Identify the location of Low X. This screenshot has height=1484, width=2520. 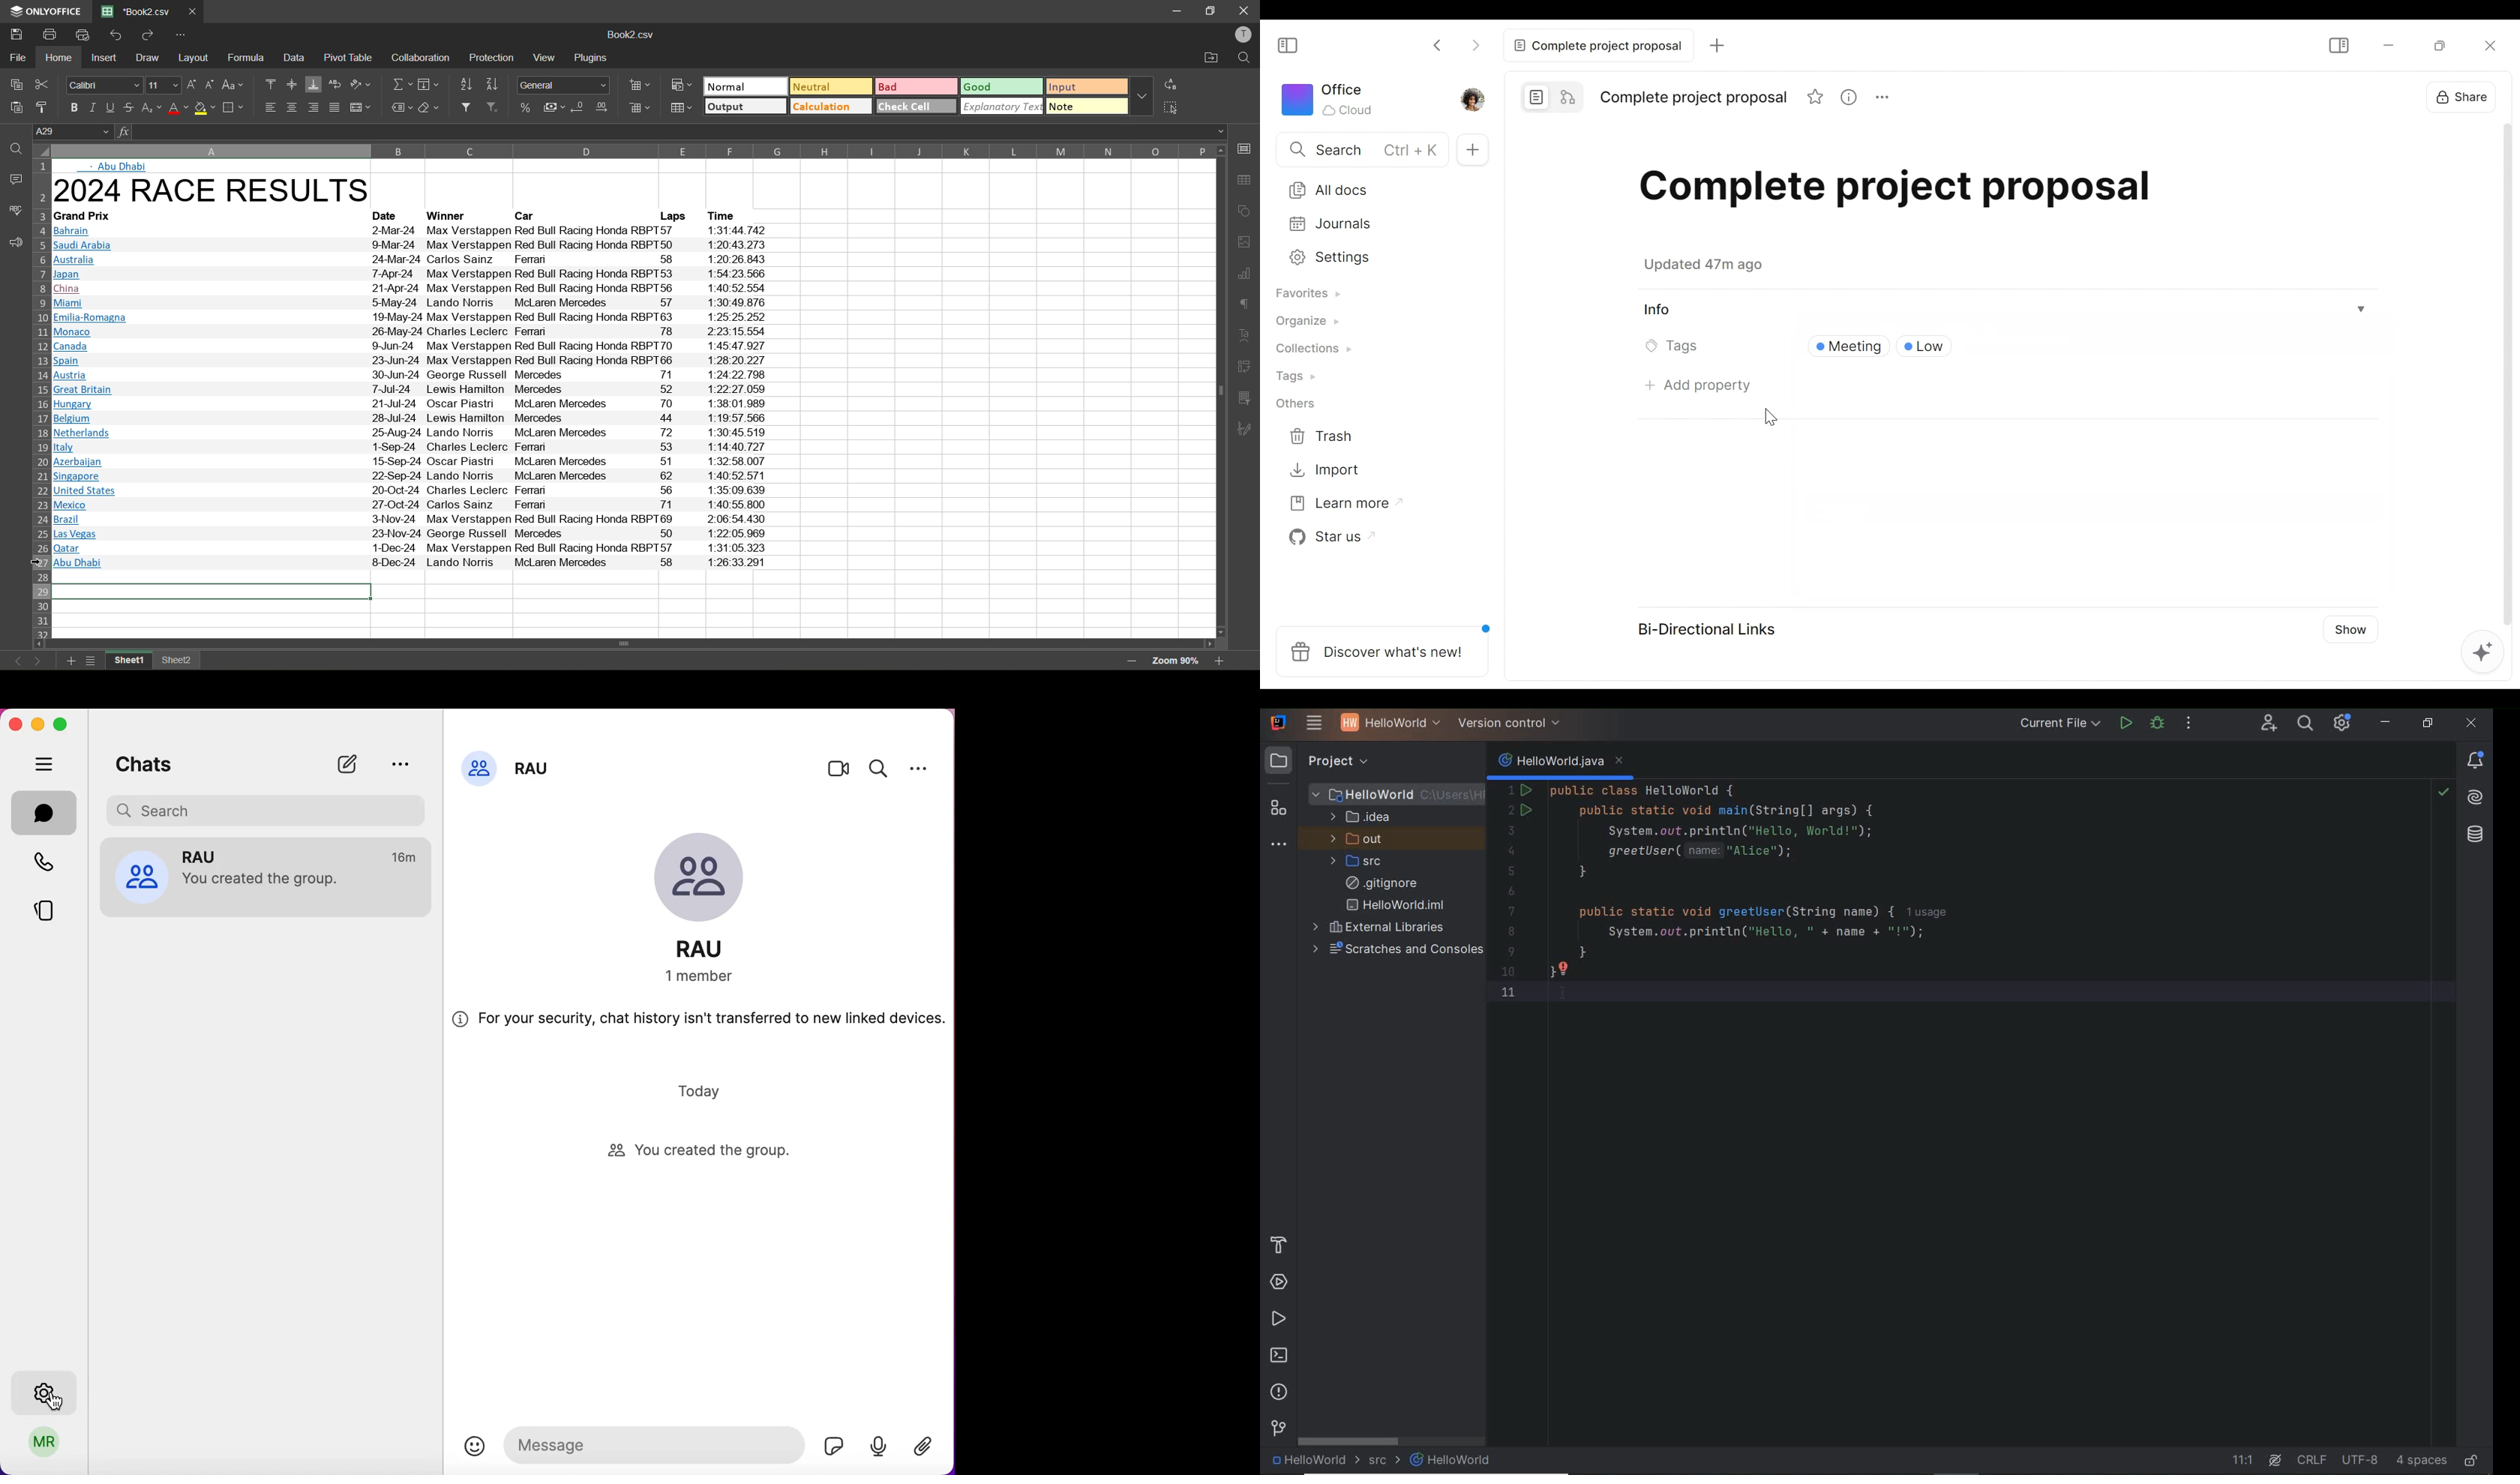
(1929, 346).